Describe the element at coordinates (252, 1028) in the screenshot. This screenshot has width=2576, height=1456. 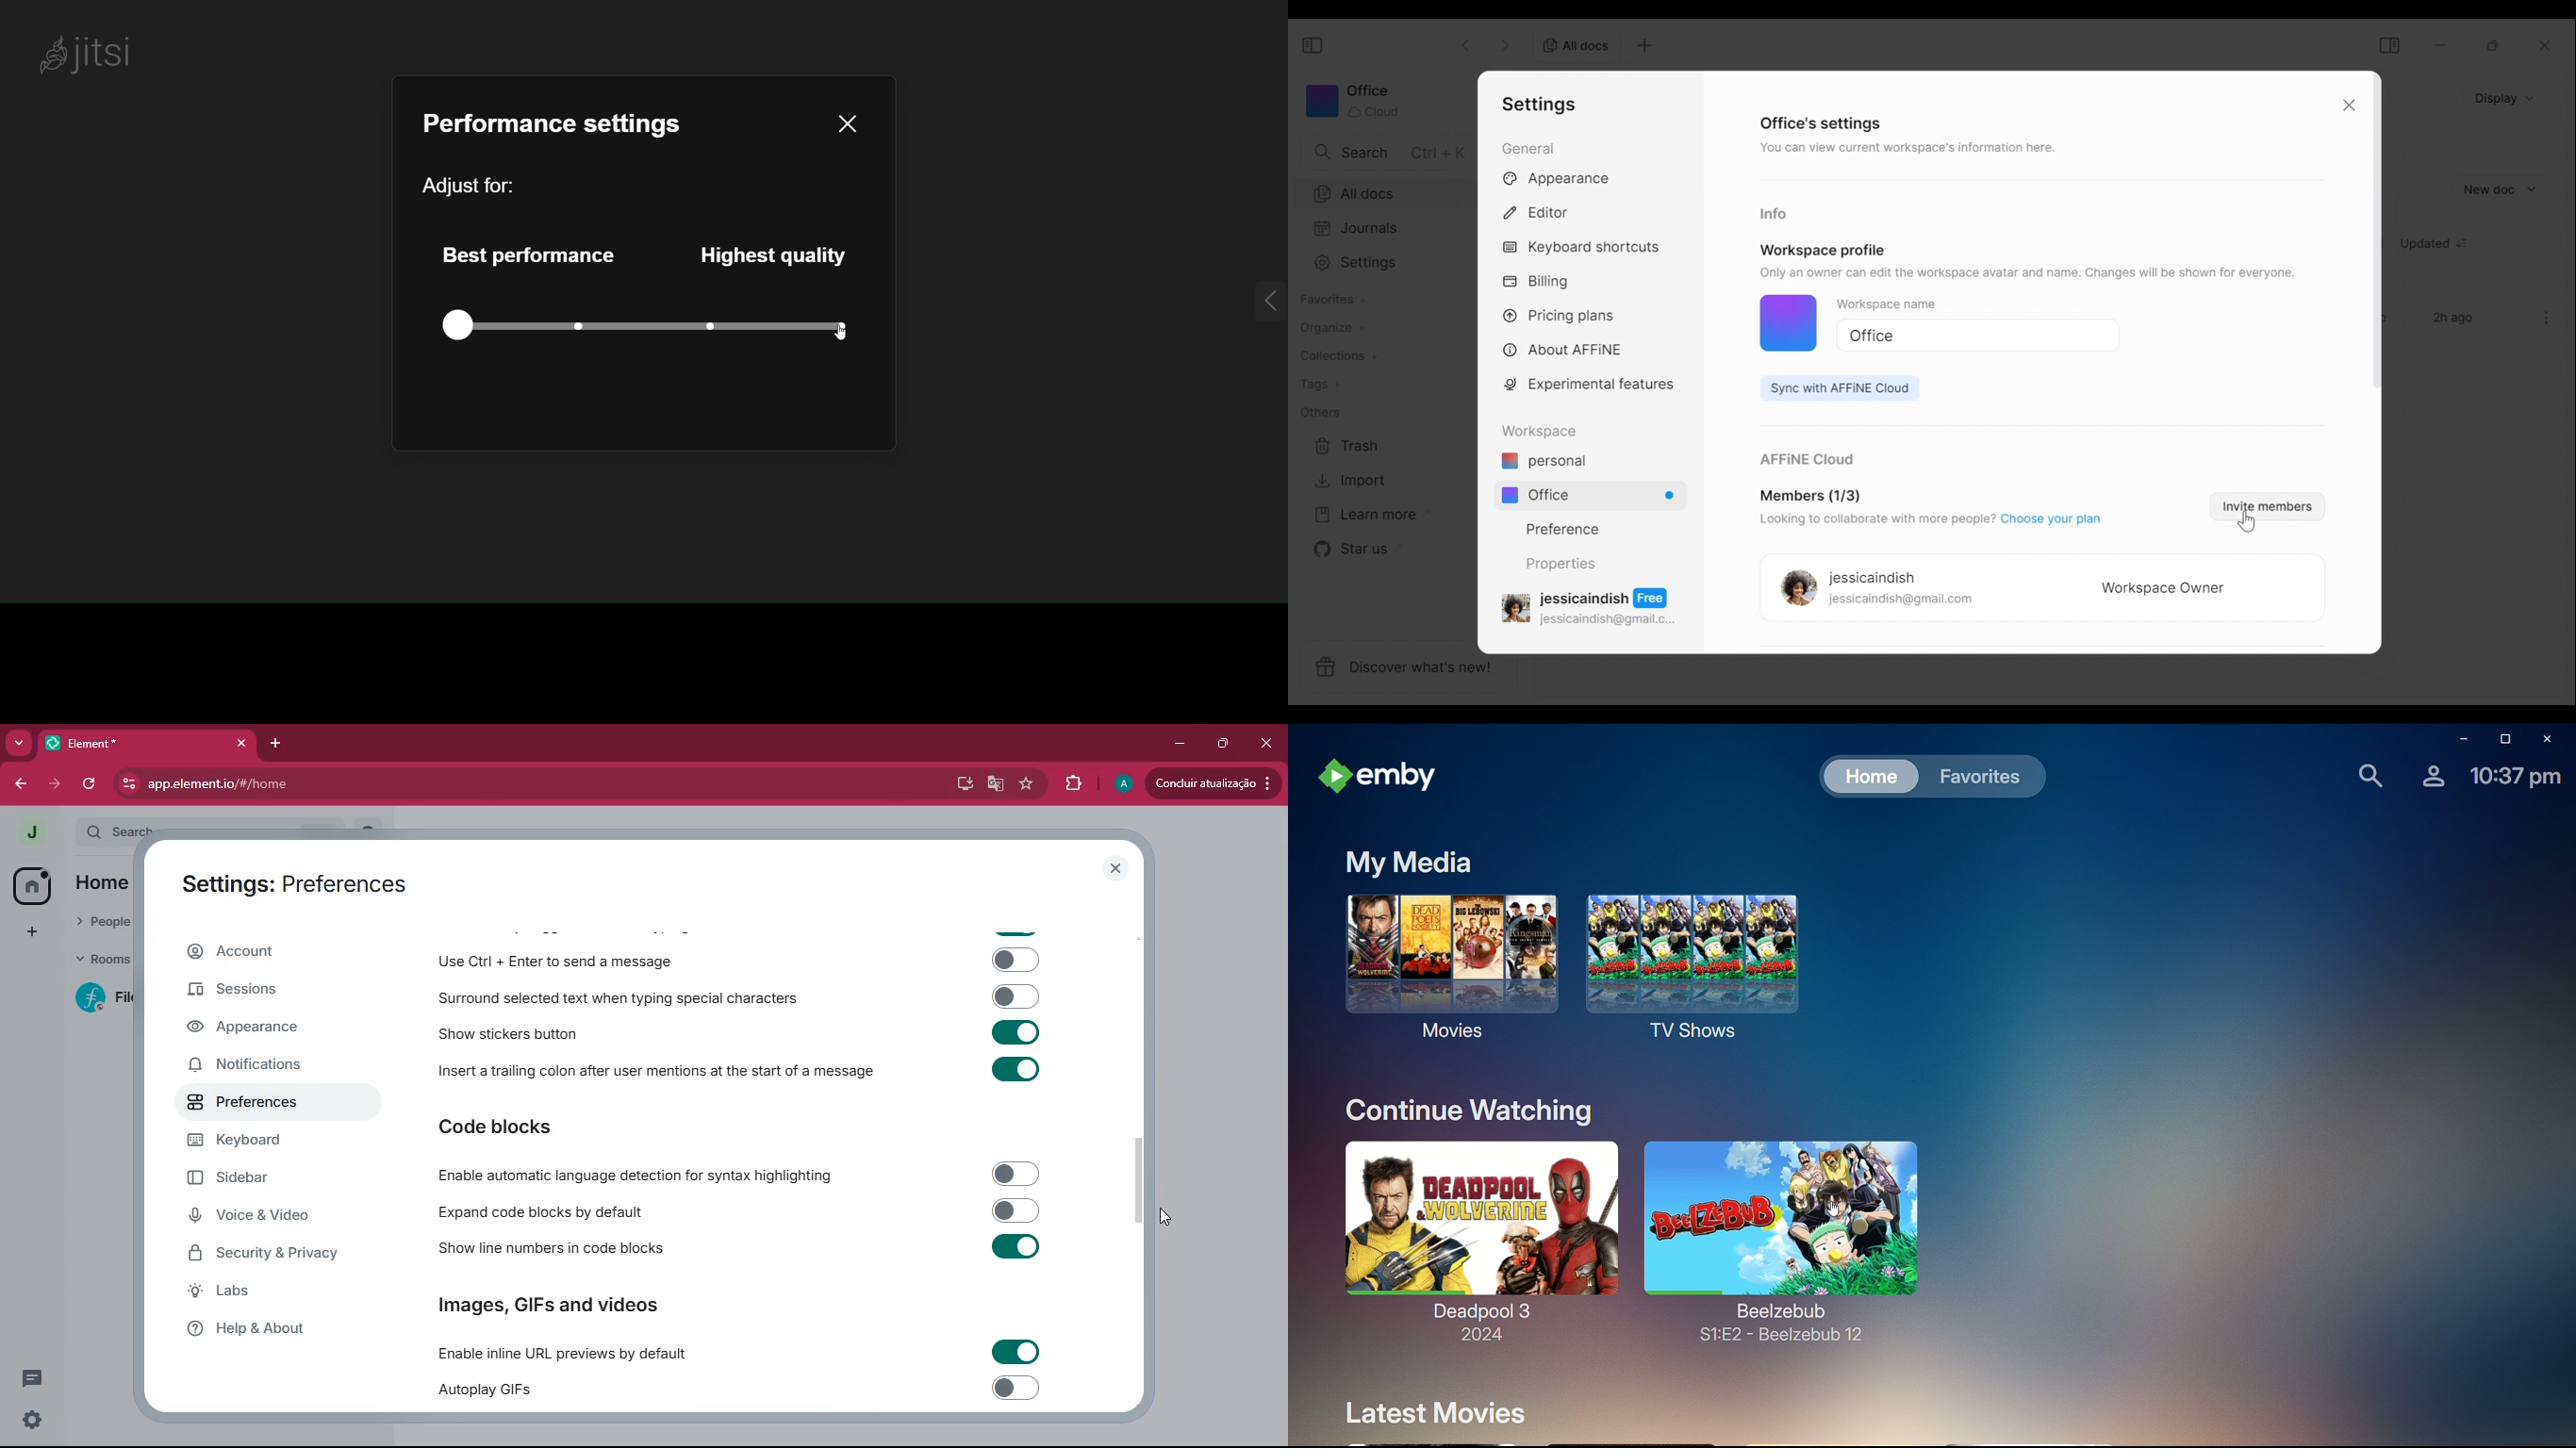
I see `appearance` at that location.